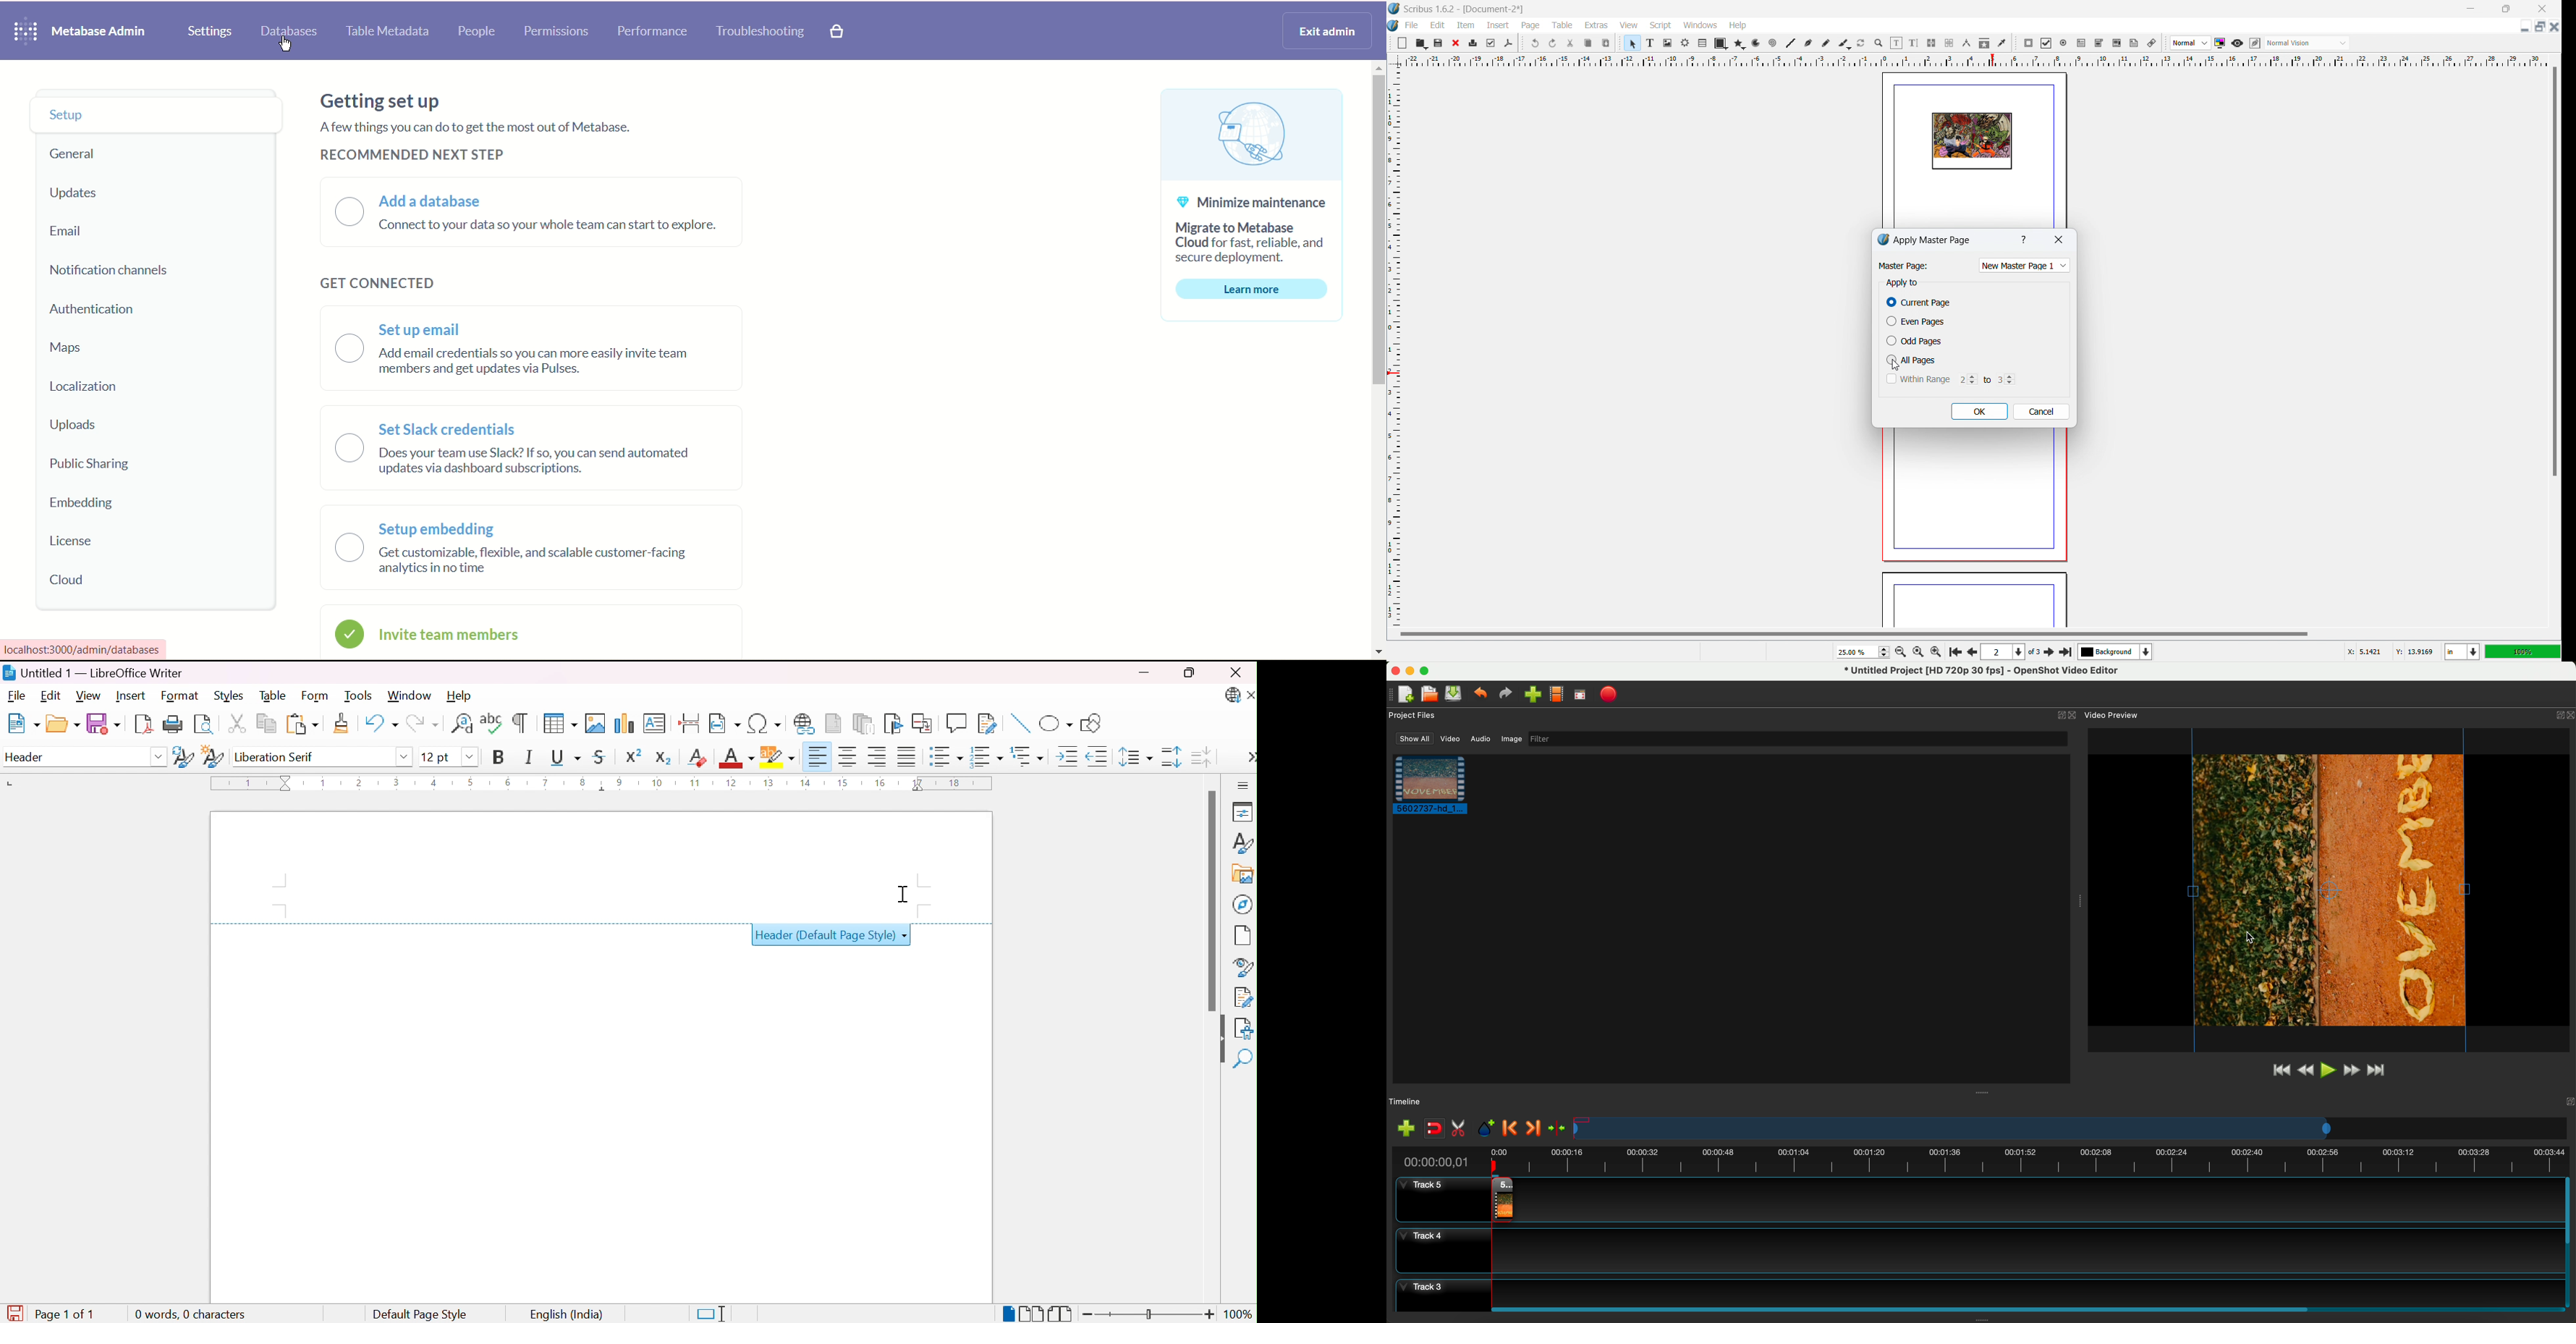  I want to click on Update selected style, so click(182, 757).